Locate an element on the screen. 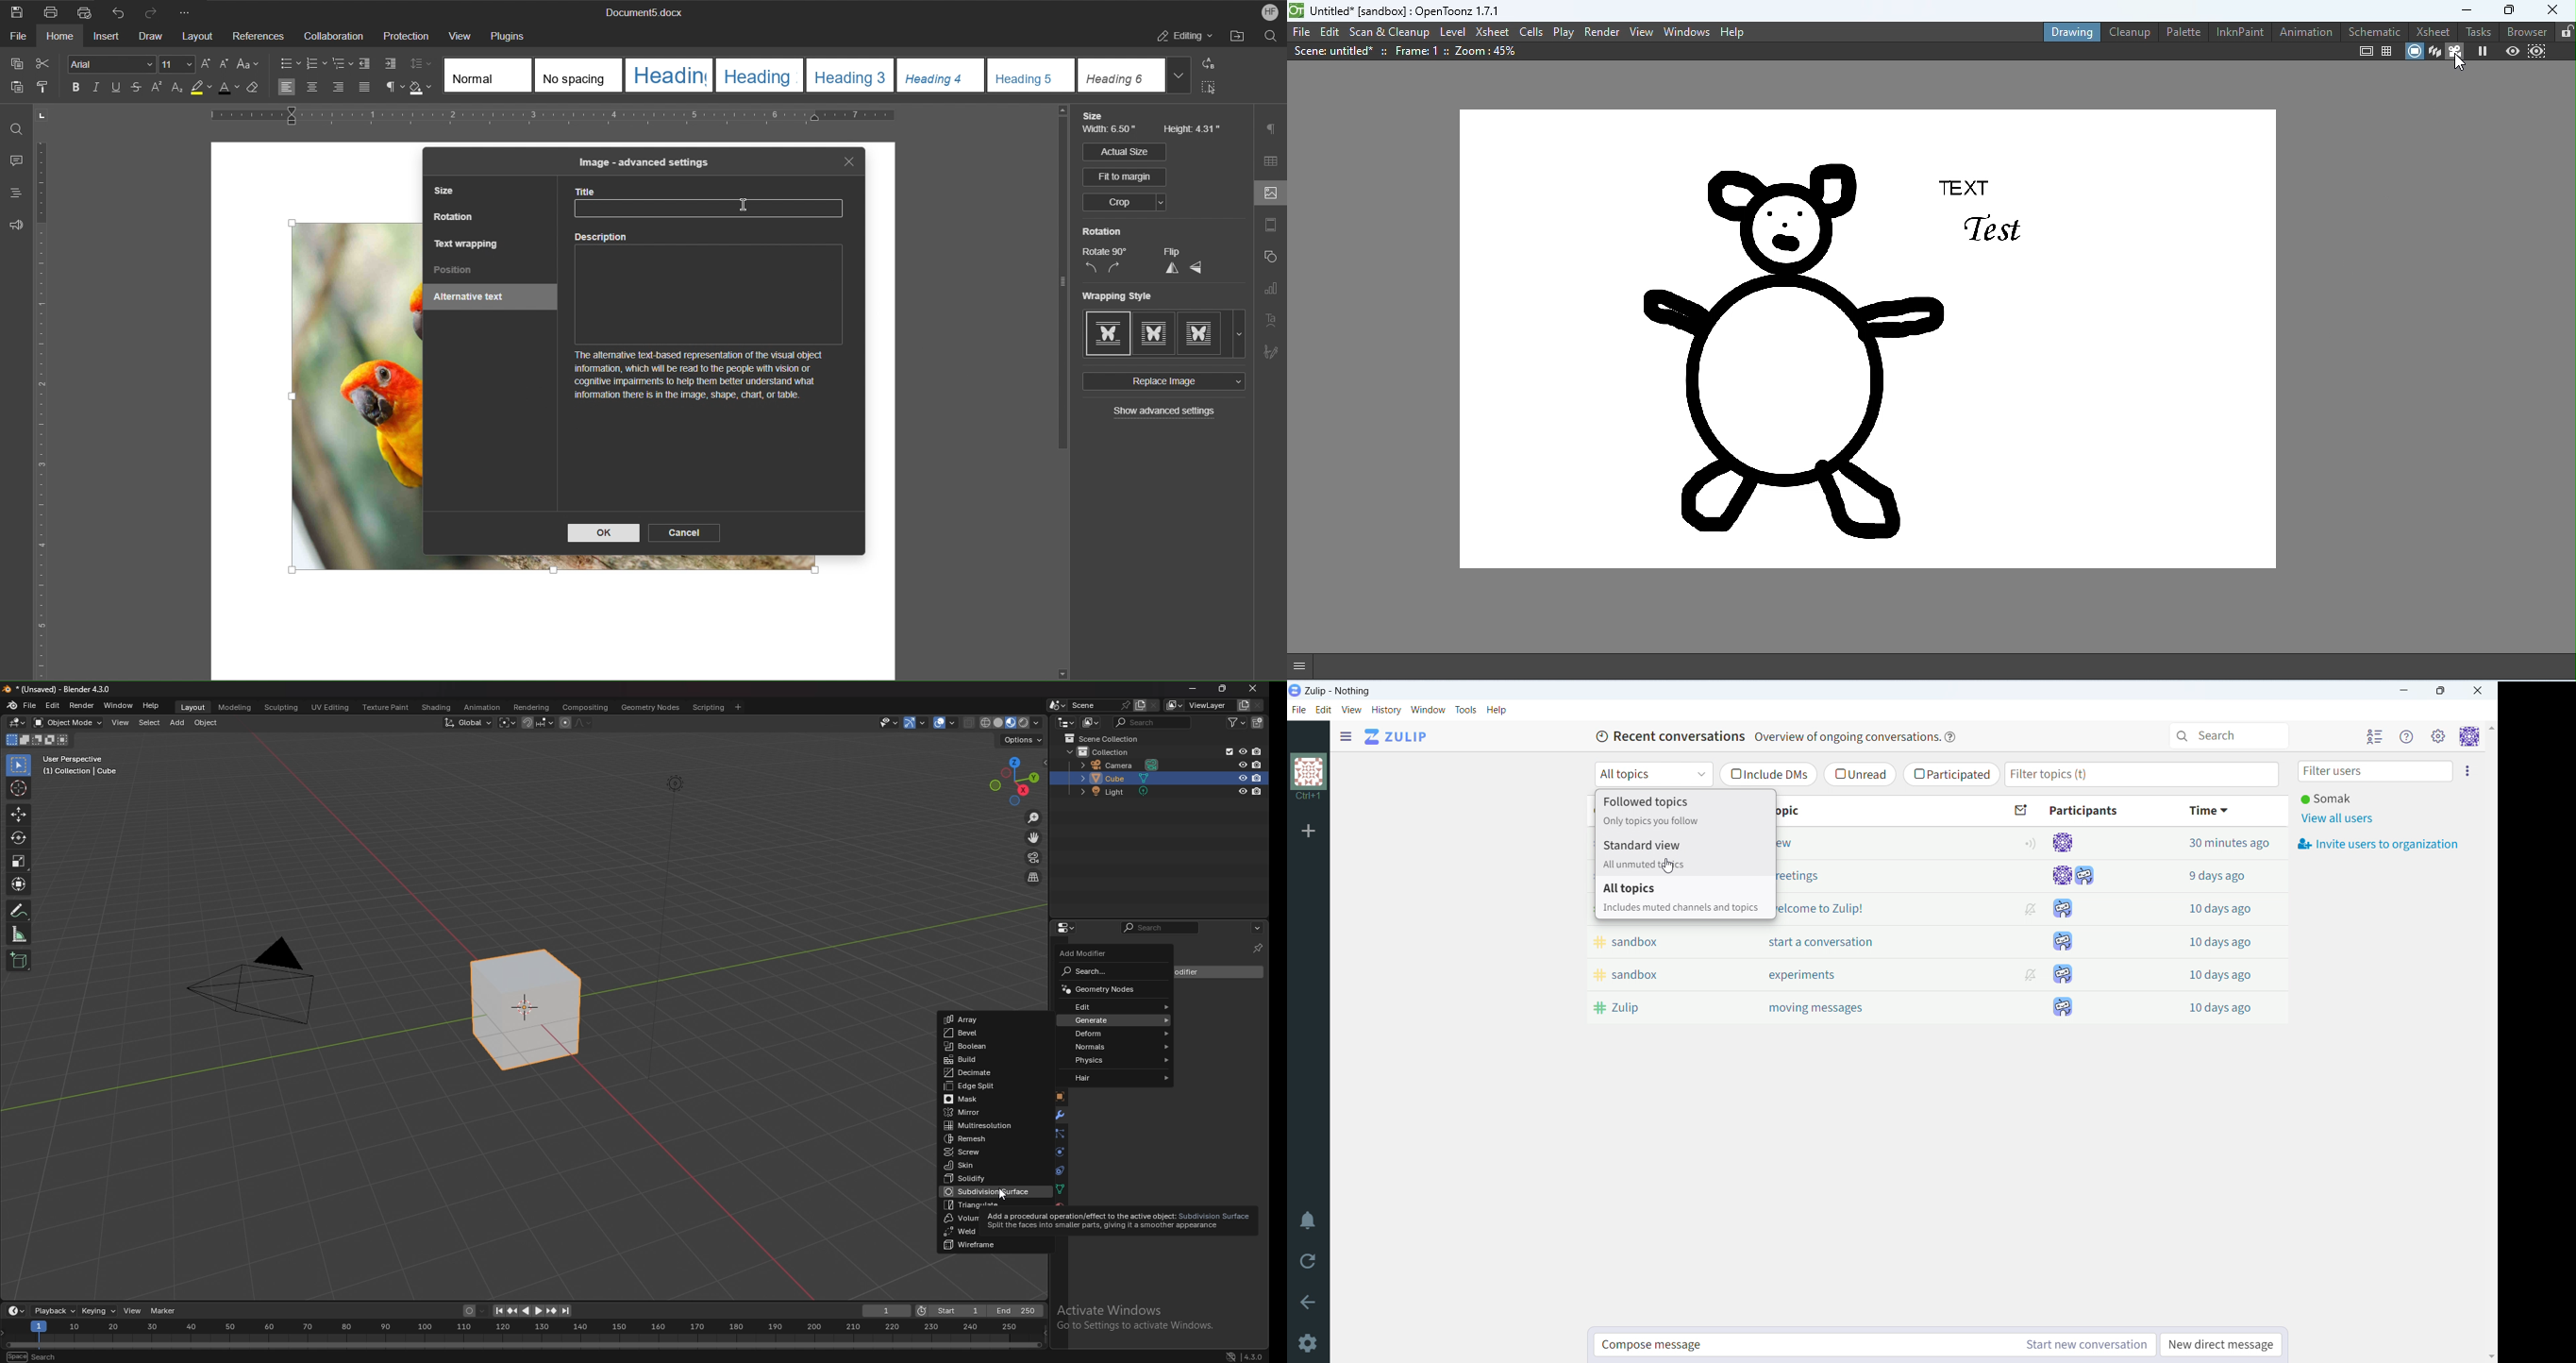 This screenshot has width=2576, height=1372. current frame is located at coordinates (888, 1311).